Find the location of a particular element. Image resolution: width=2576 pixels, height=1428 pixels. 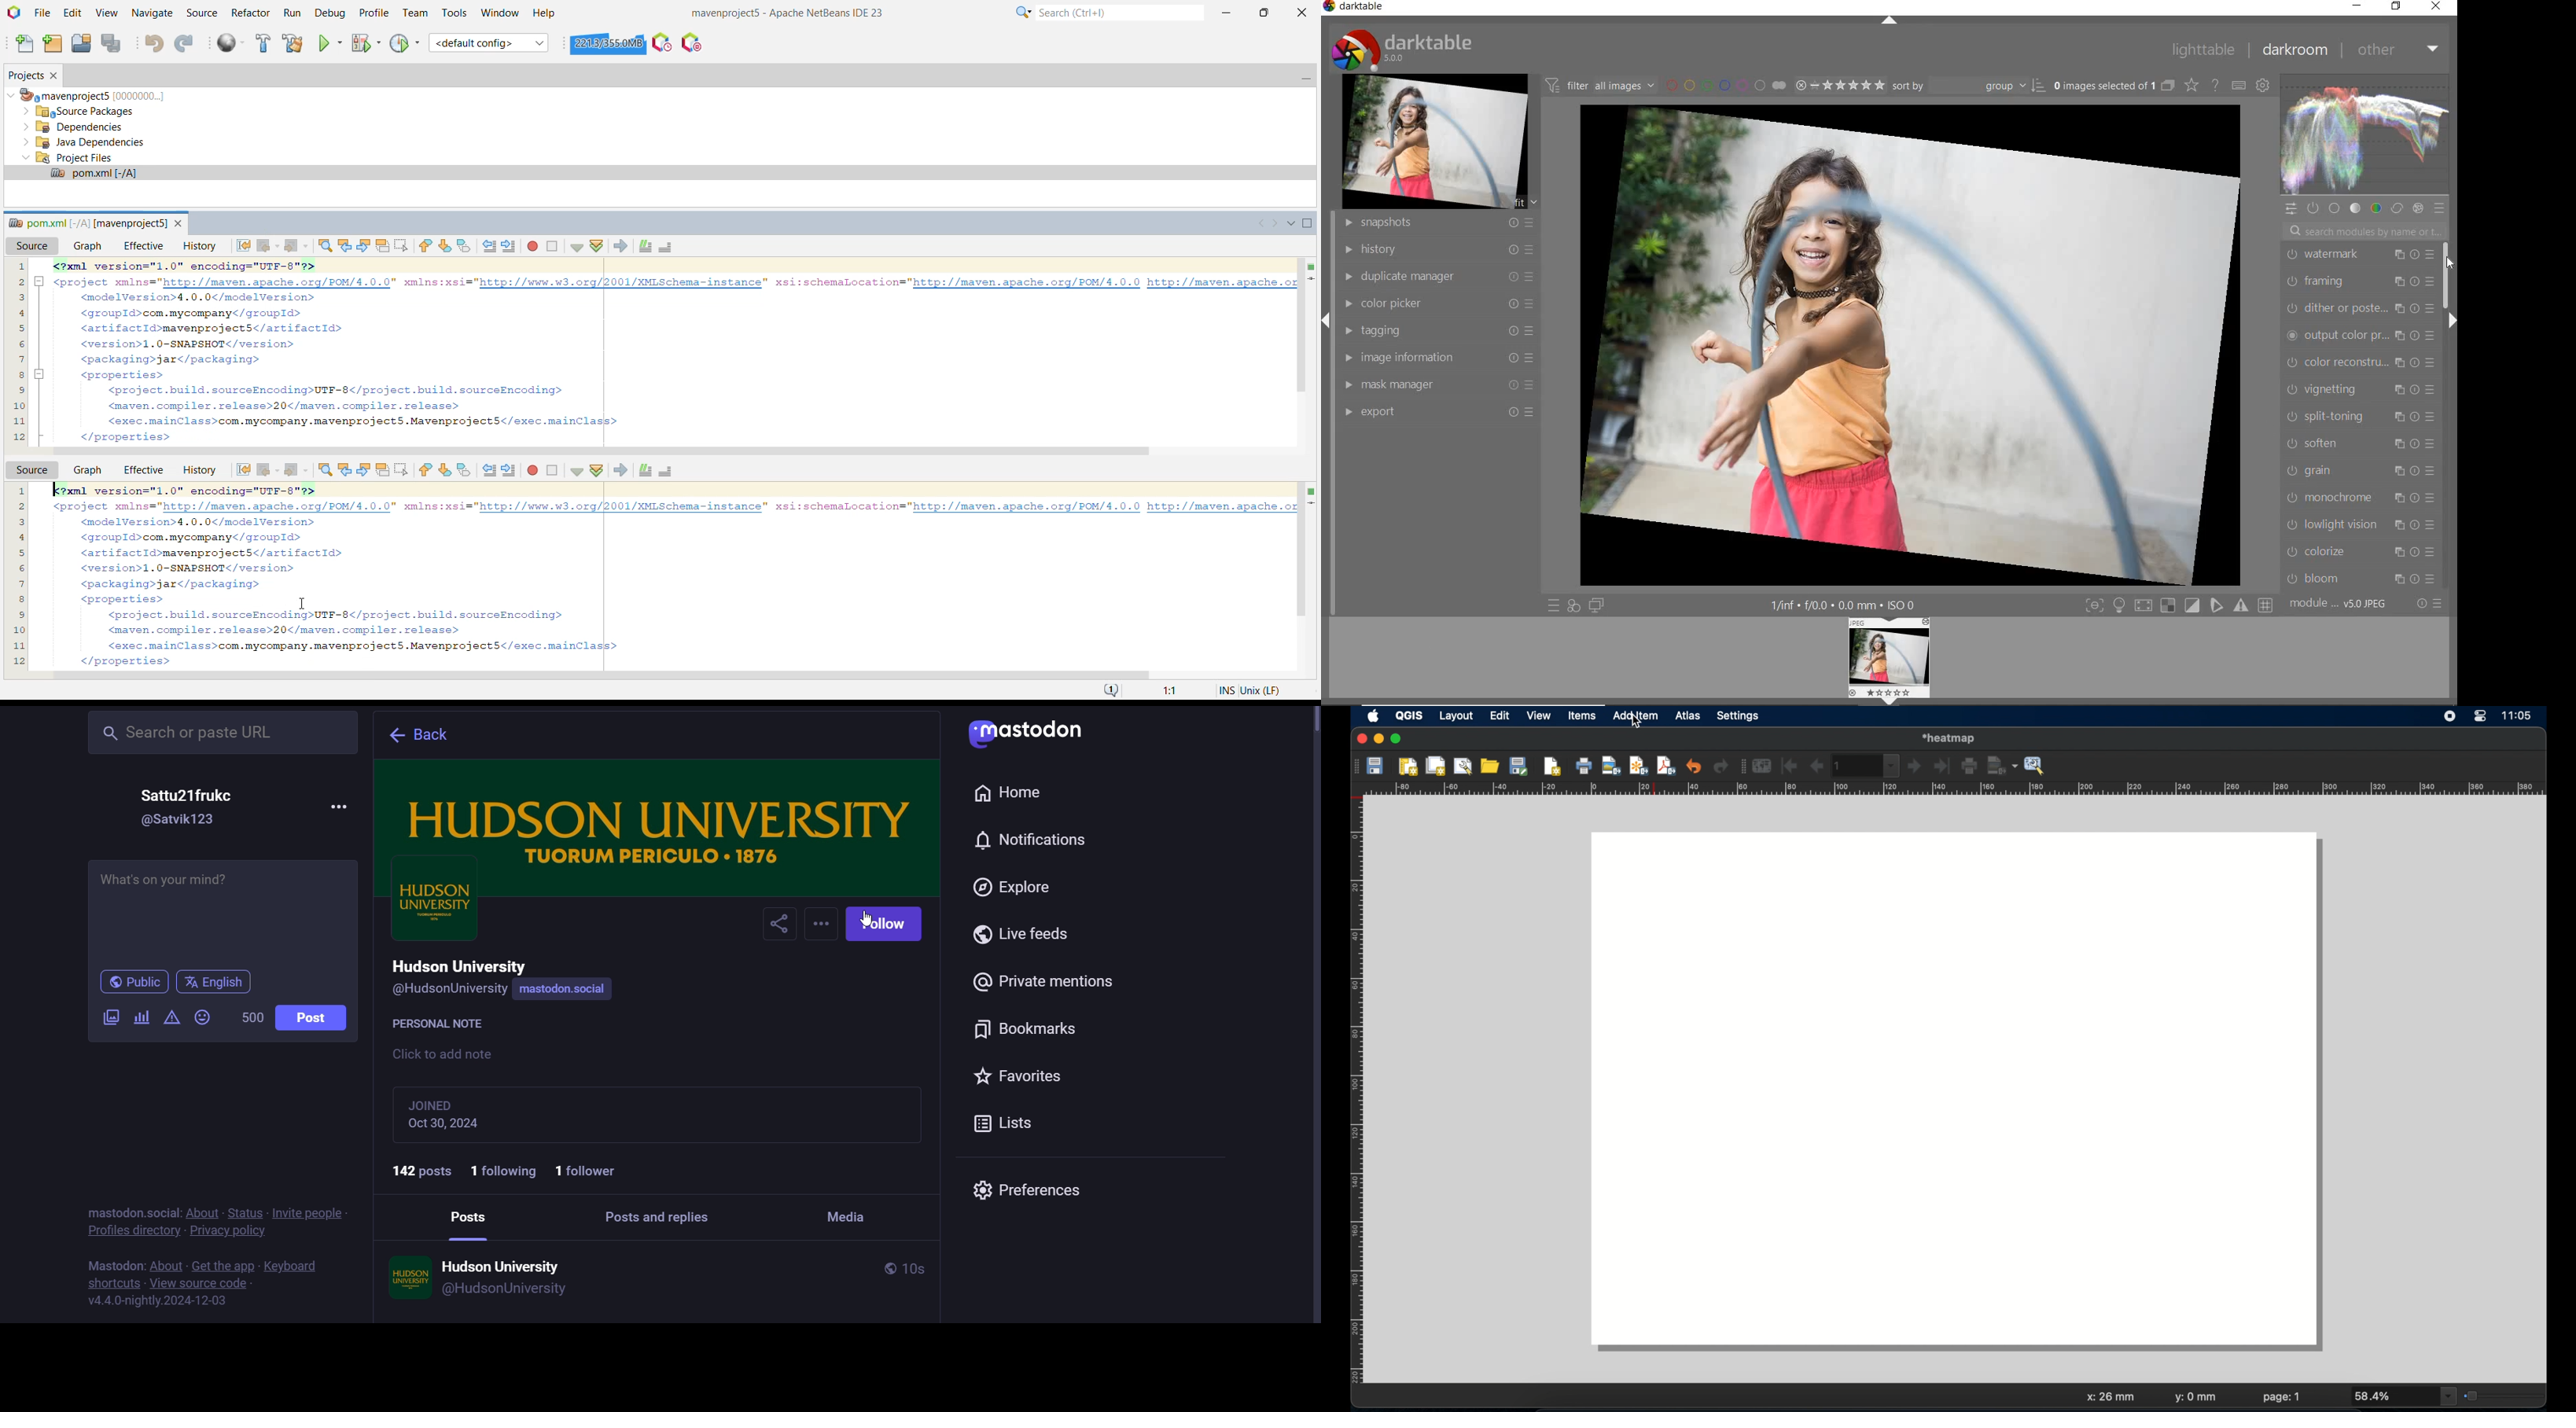

9 is located at coordinates (17, 388).